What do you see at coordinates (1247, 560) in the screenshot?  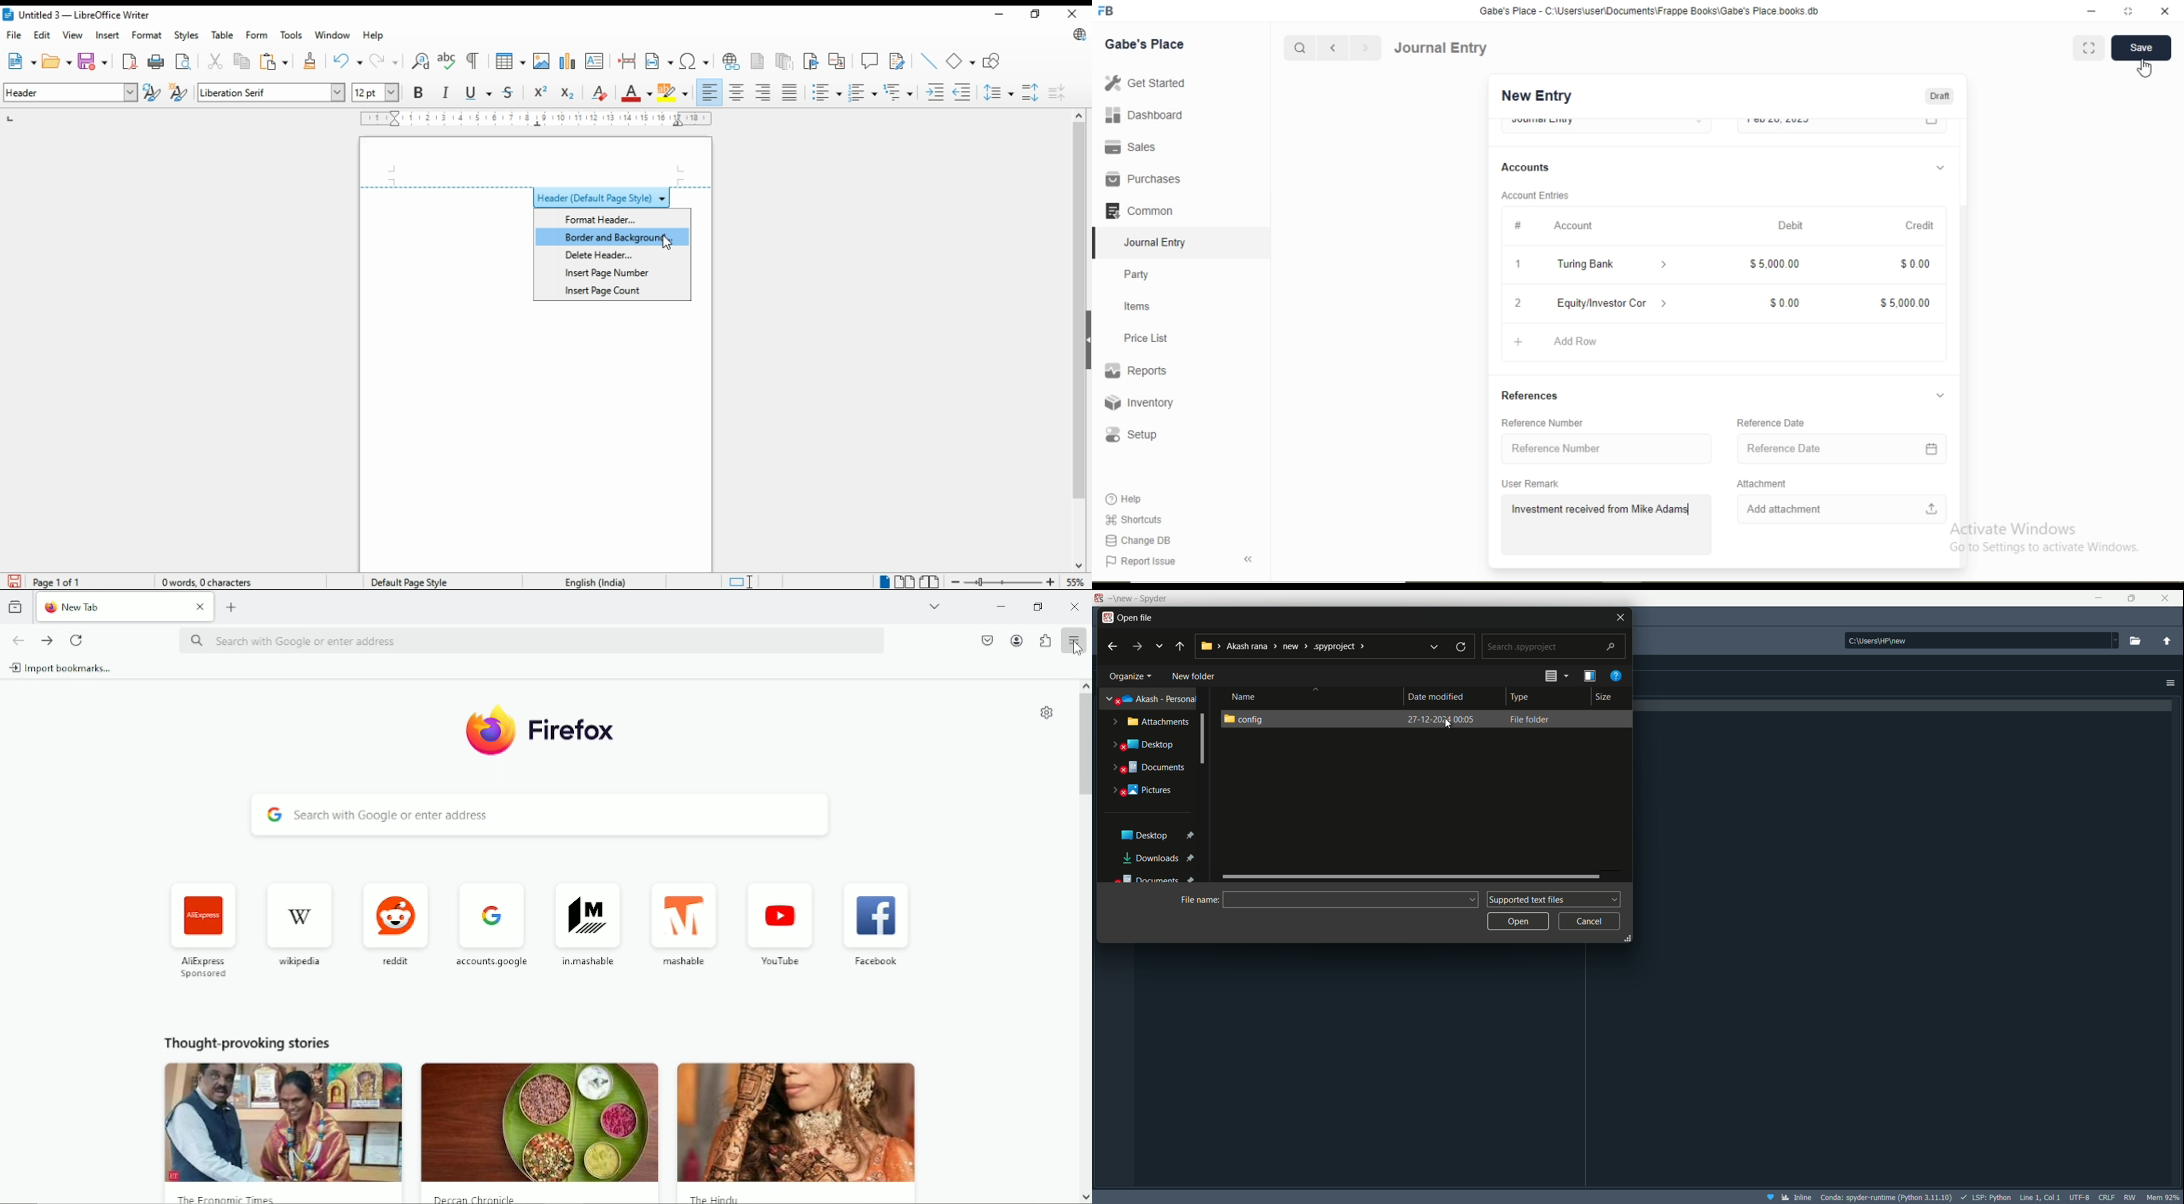 I see `Back` at bounding box center [1247, 560].